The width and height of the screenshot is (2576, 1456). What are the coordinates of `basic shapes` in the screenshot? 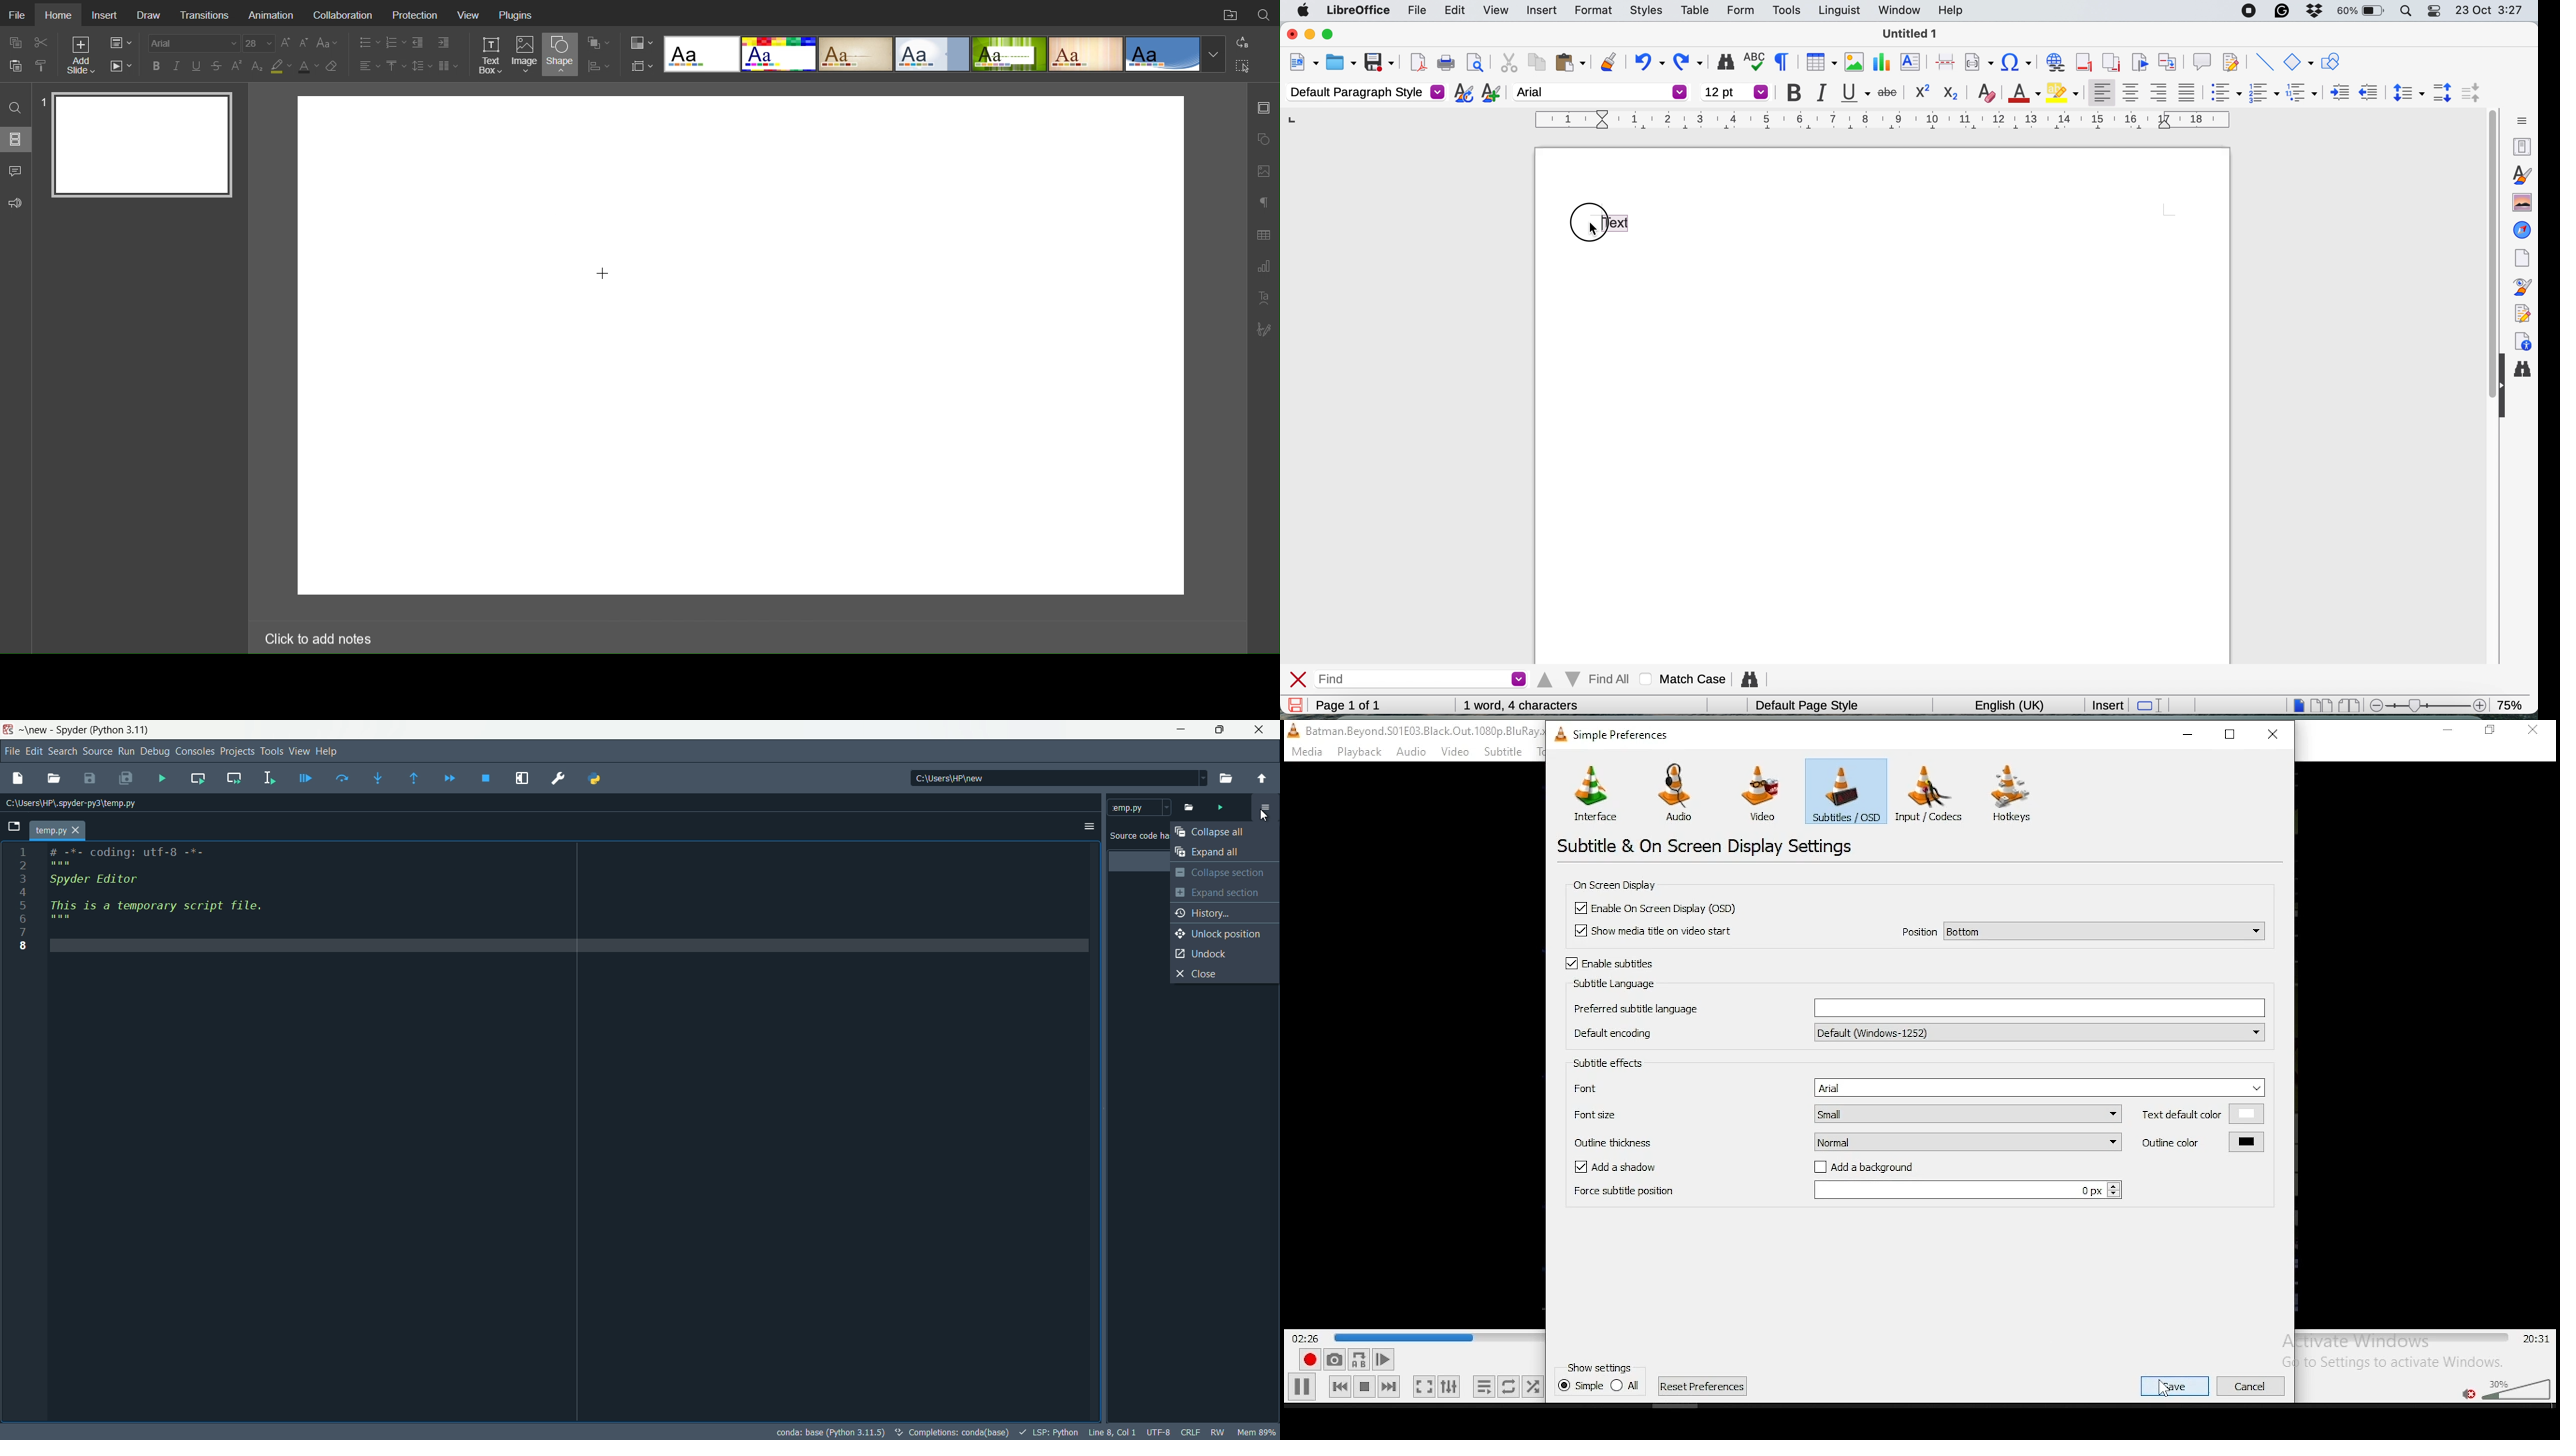 It's located at (2300, 64).